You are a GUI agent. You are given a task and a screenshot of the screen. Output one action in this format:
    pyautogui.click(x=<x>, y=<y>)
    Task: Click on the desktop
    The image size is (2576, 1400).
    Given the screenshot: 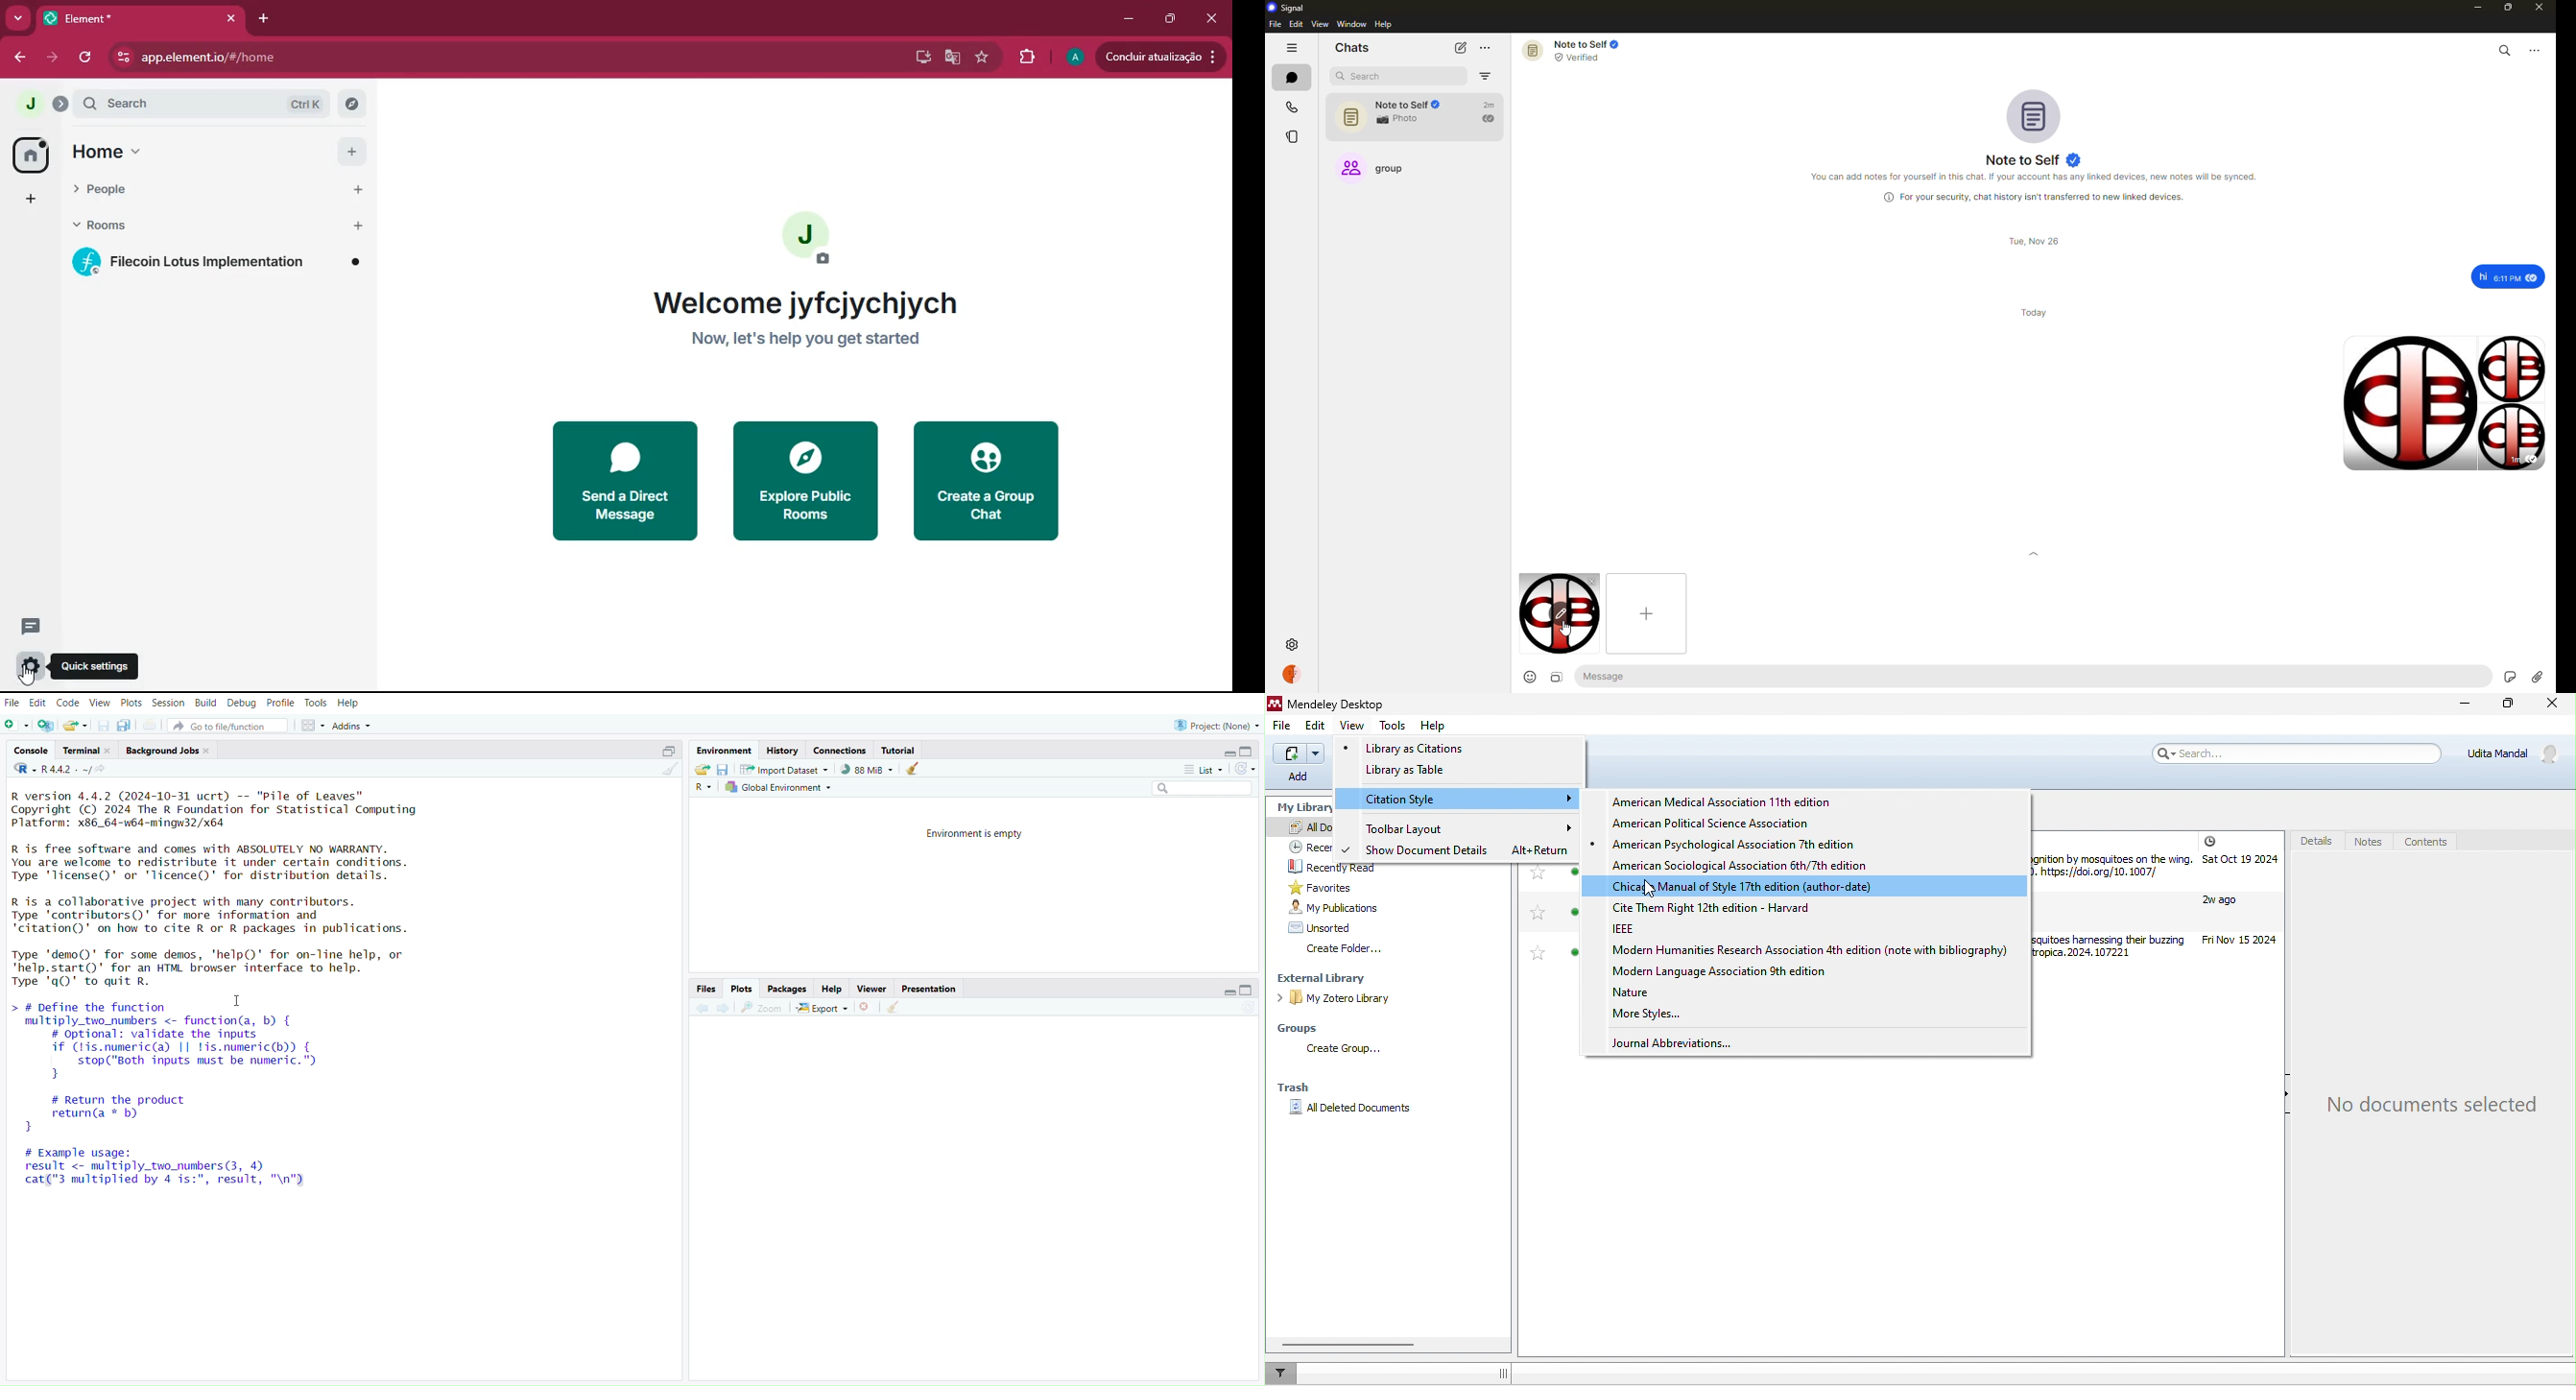 What is the action you would take?
    pyautogui.click(x=917, y=58)
    